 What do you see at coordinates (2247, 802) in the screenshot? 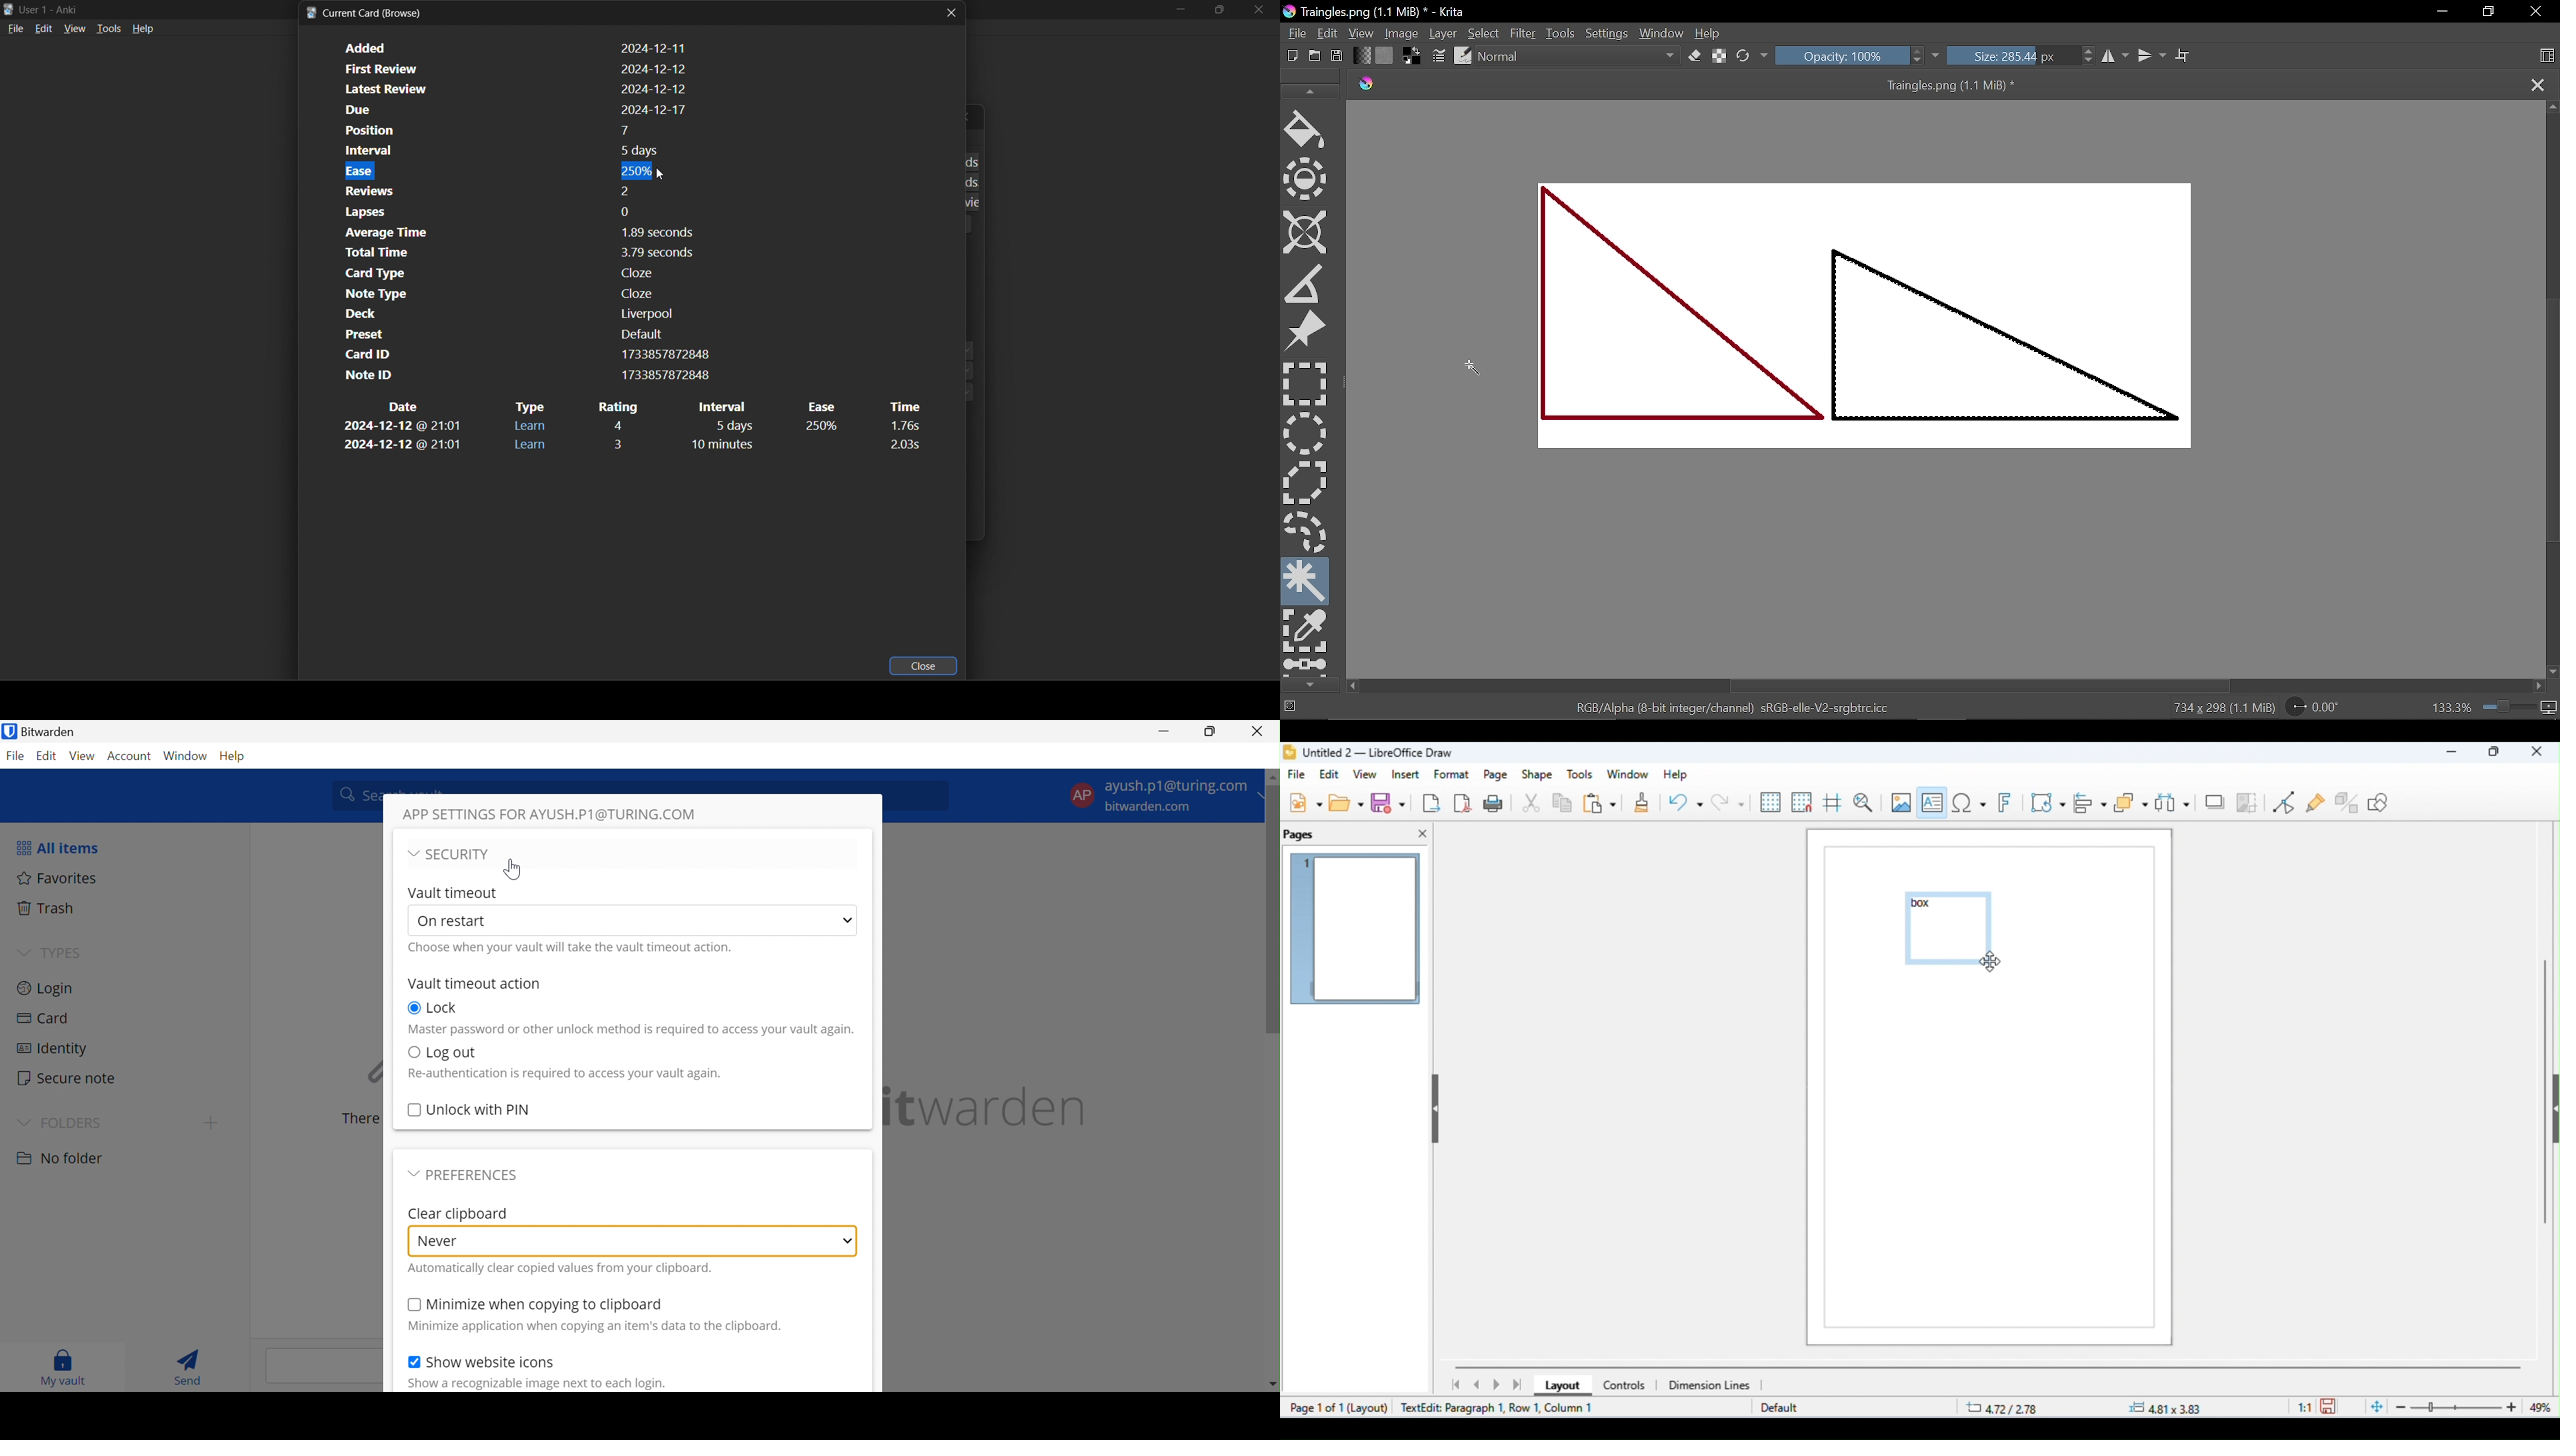
I see `crop` at bounding box center [2247, 802].